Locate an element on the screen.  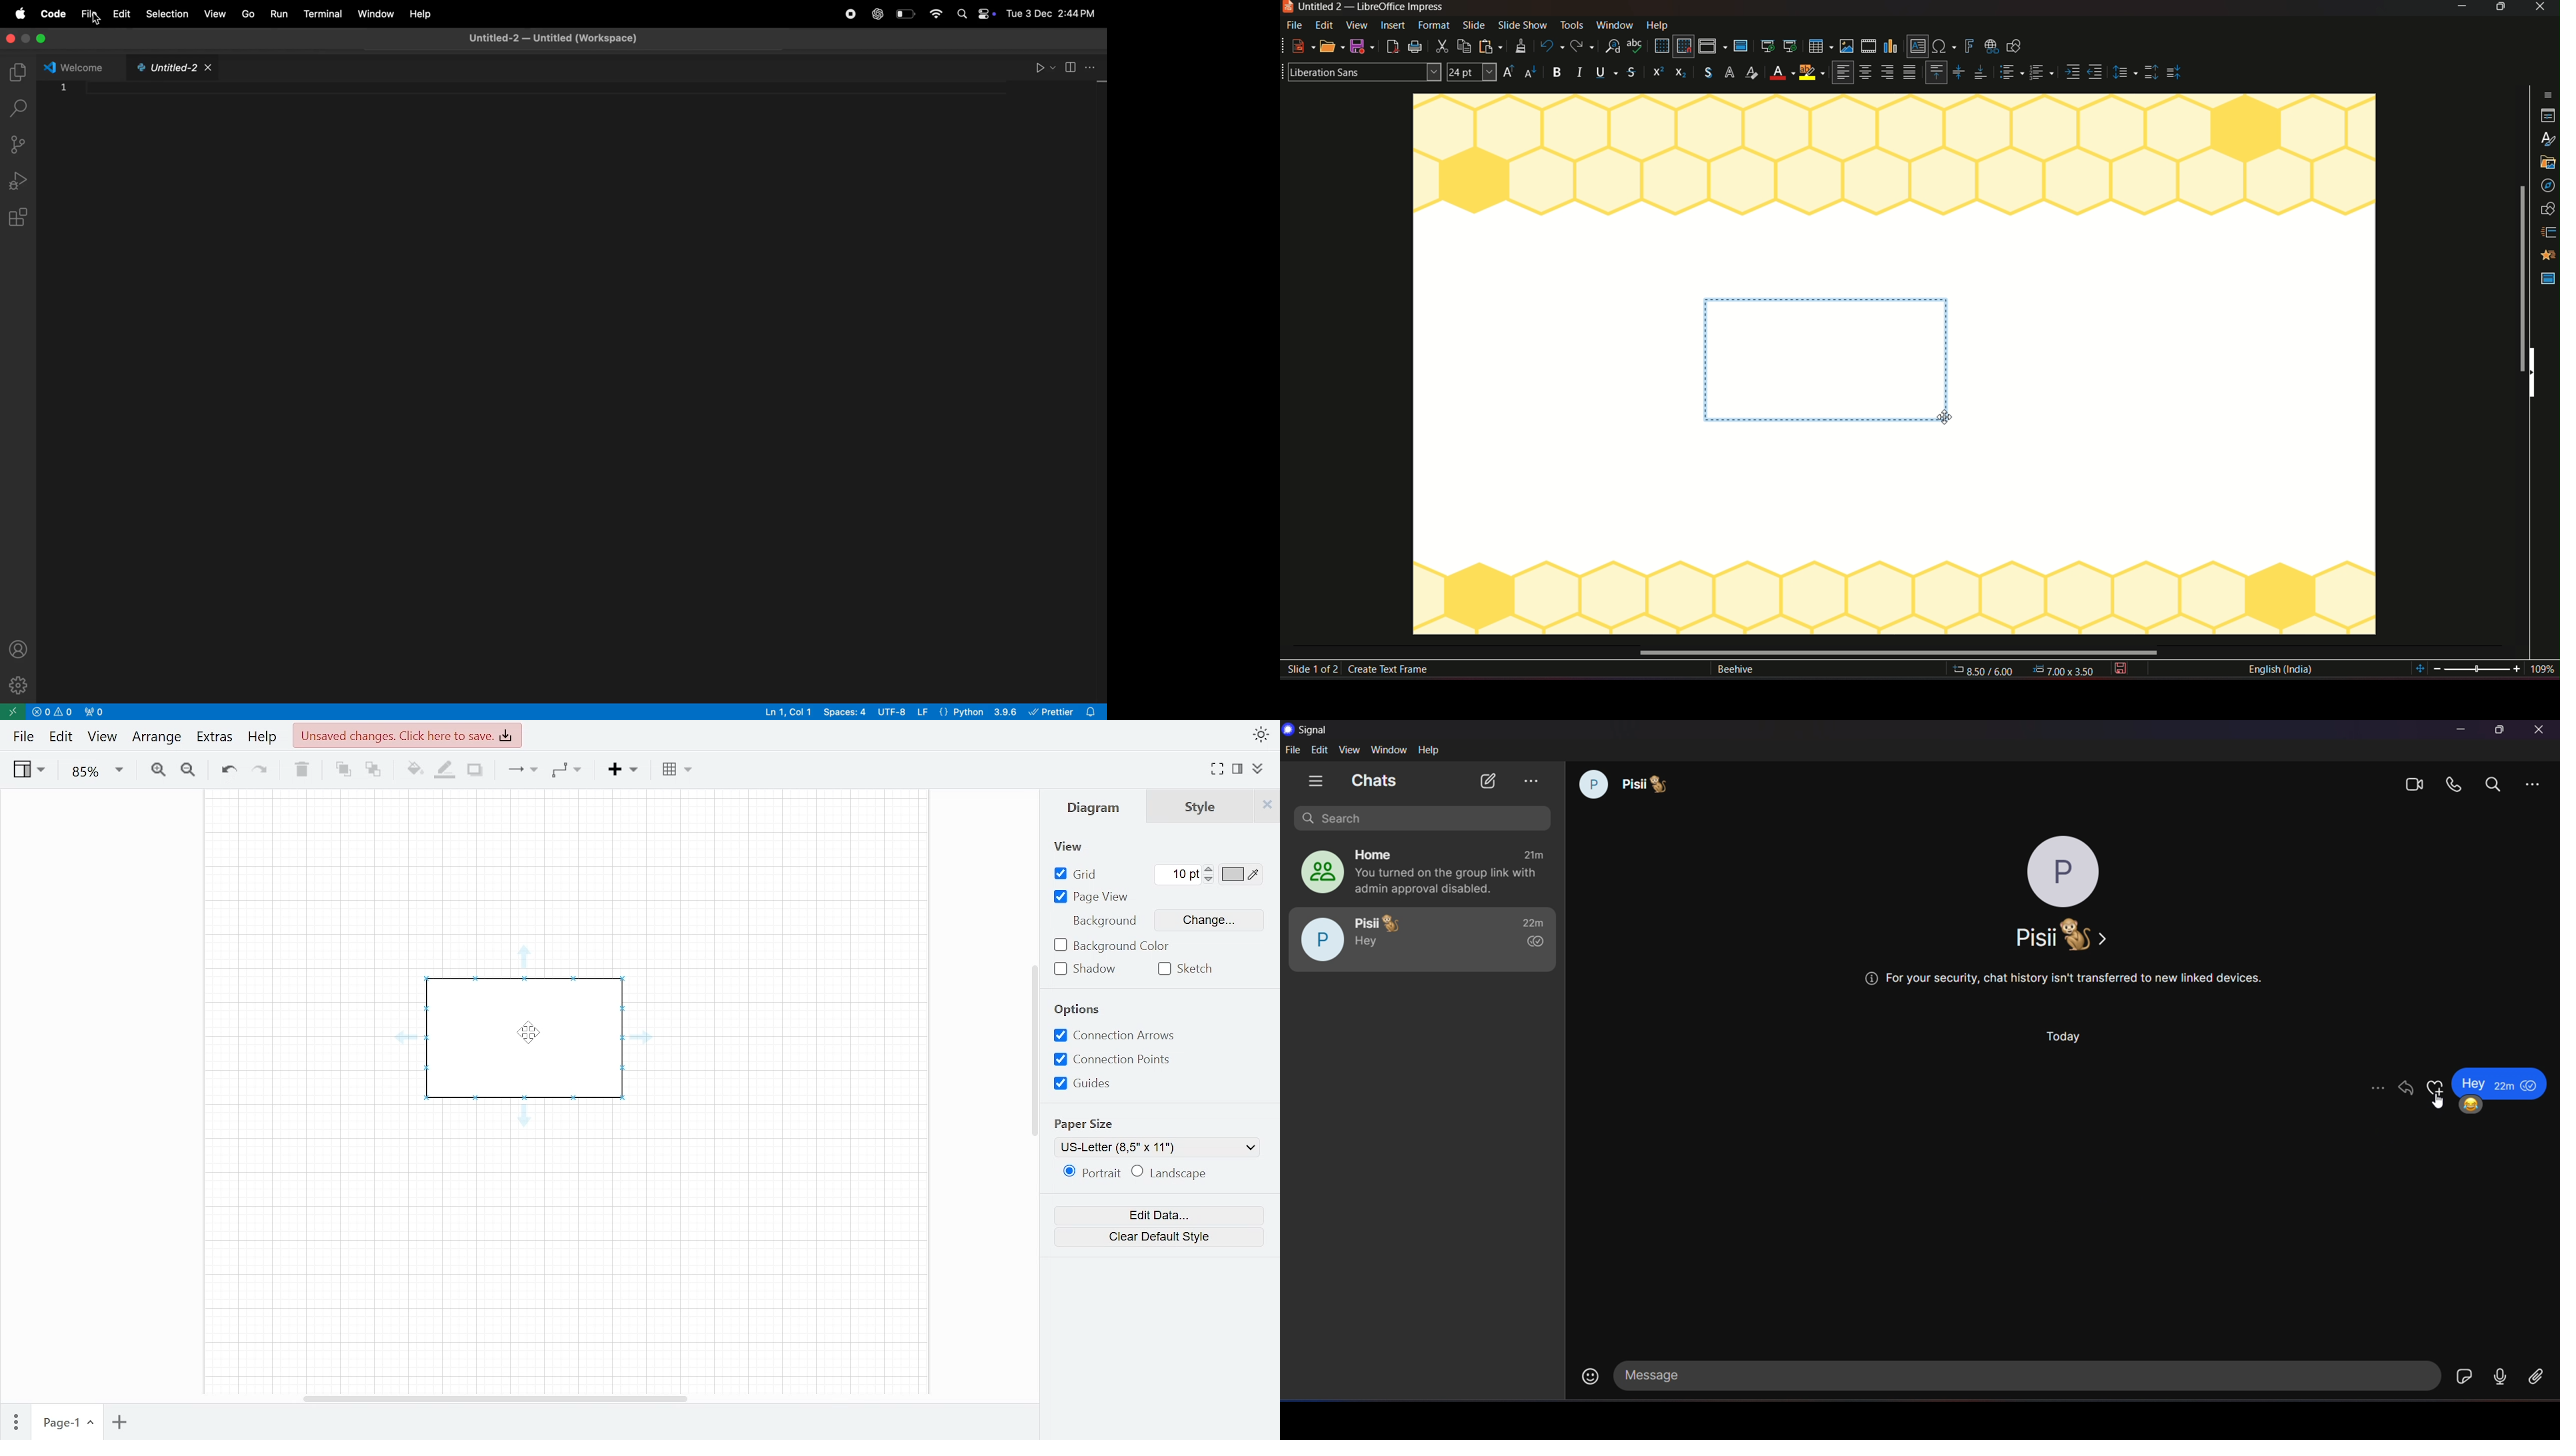
Add page is located at coordinates (118, 1424).